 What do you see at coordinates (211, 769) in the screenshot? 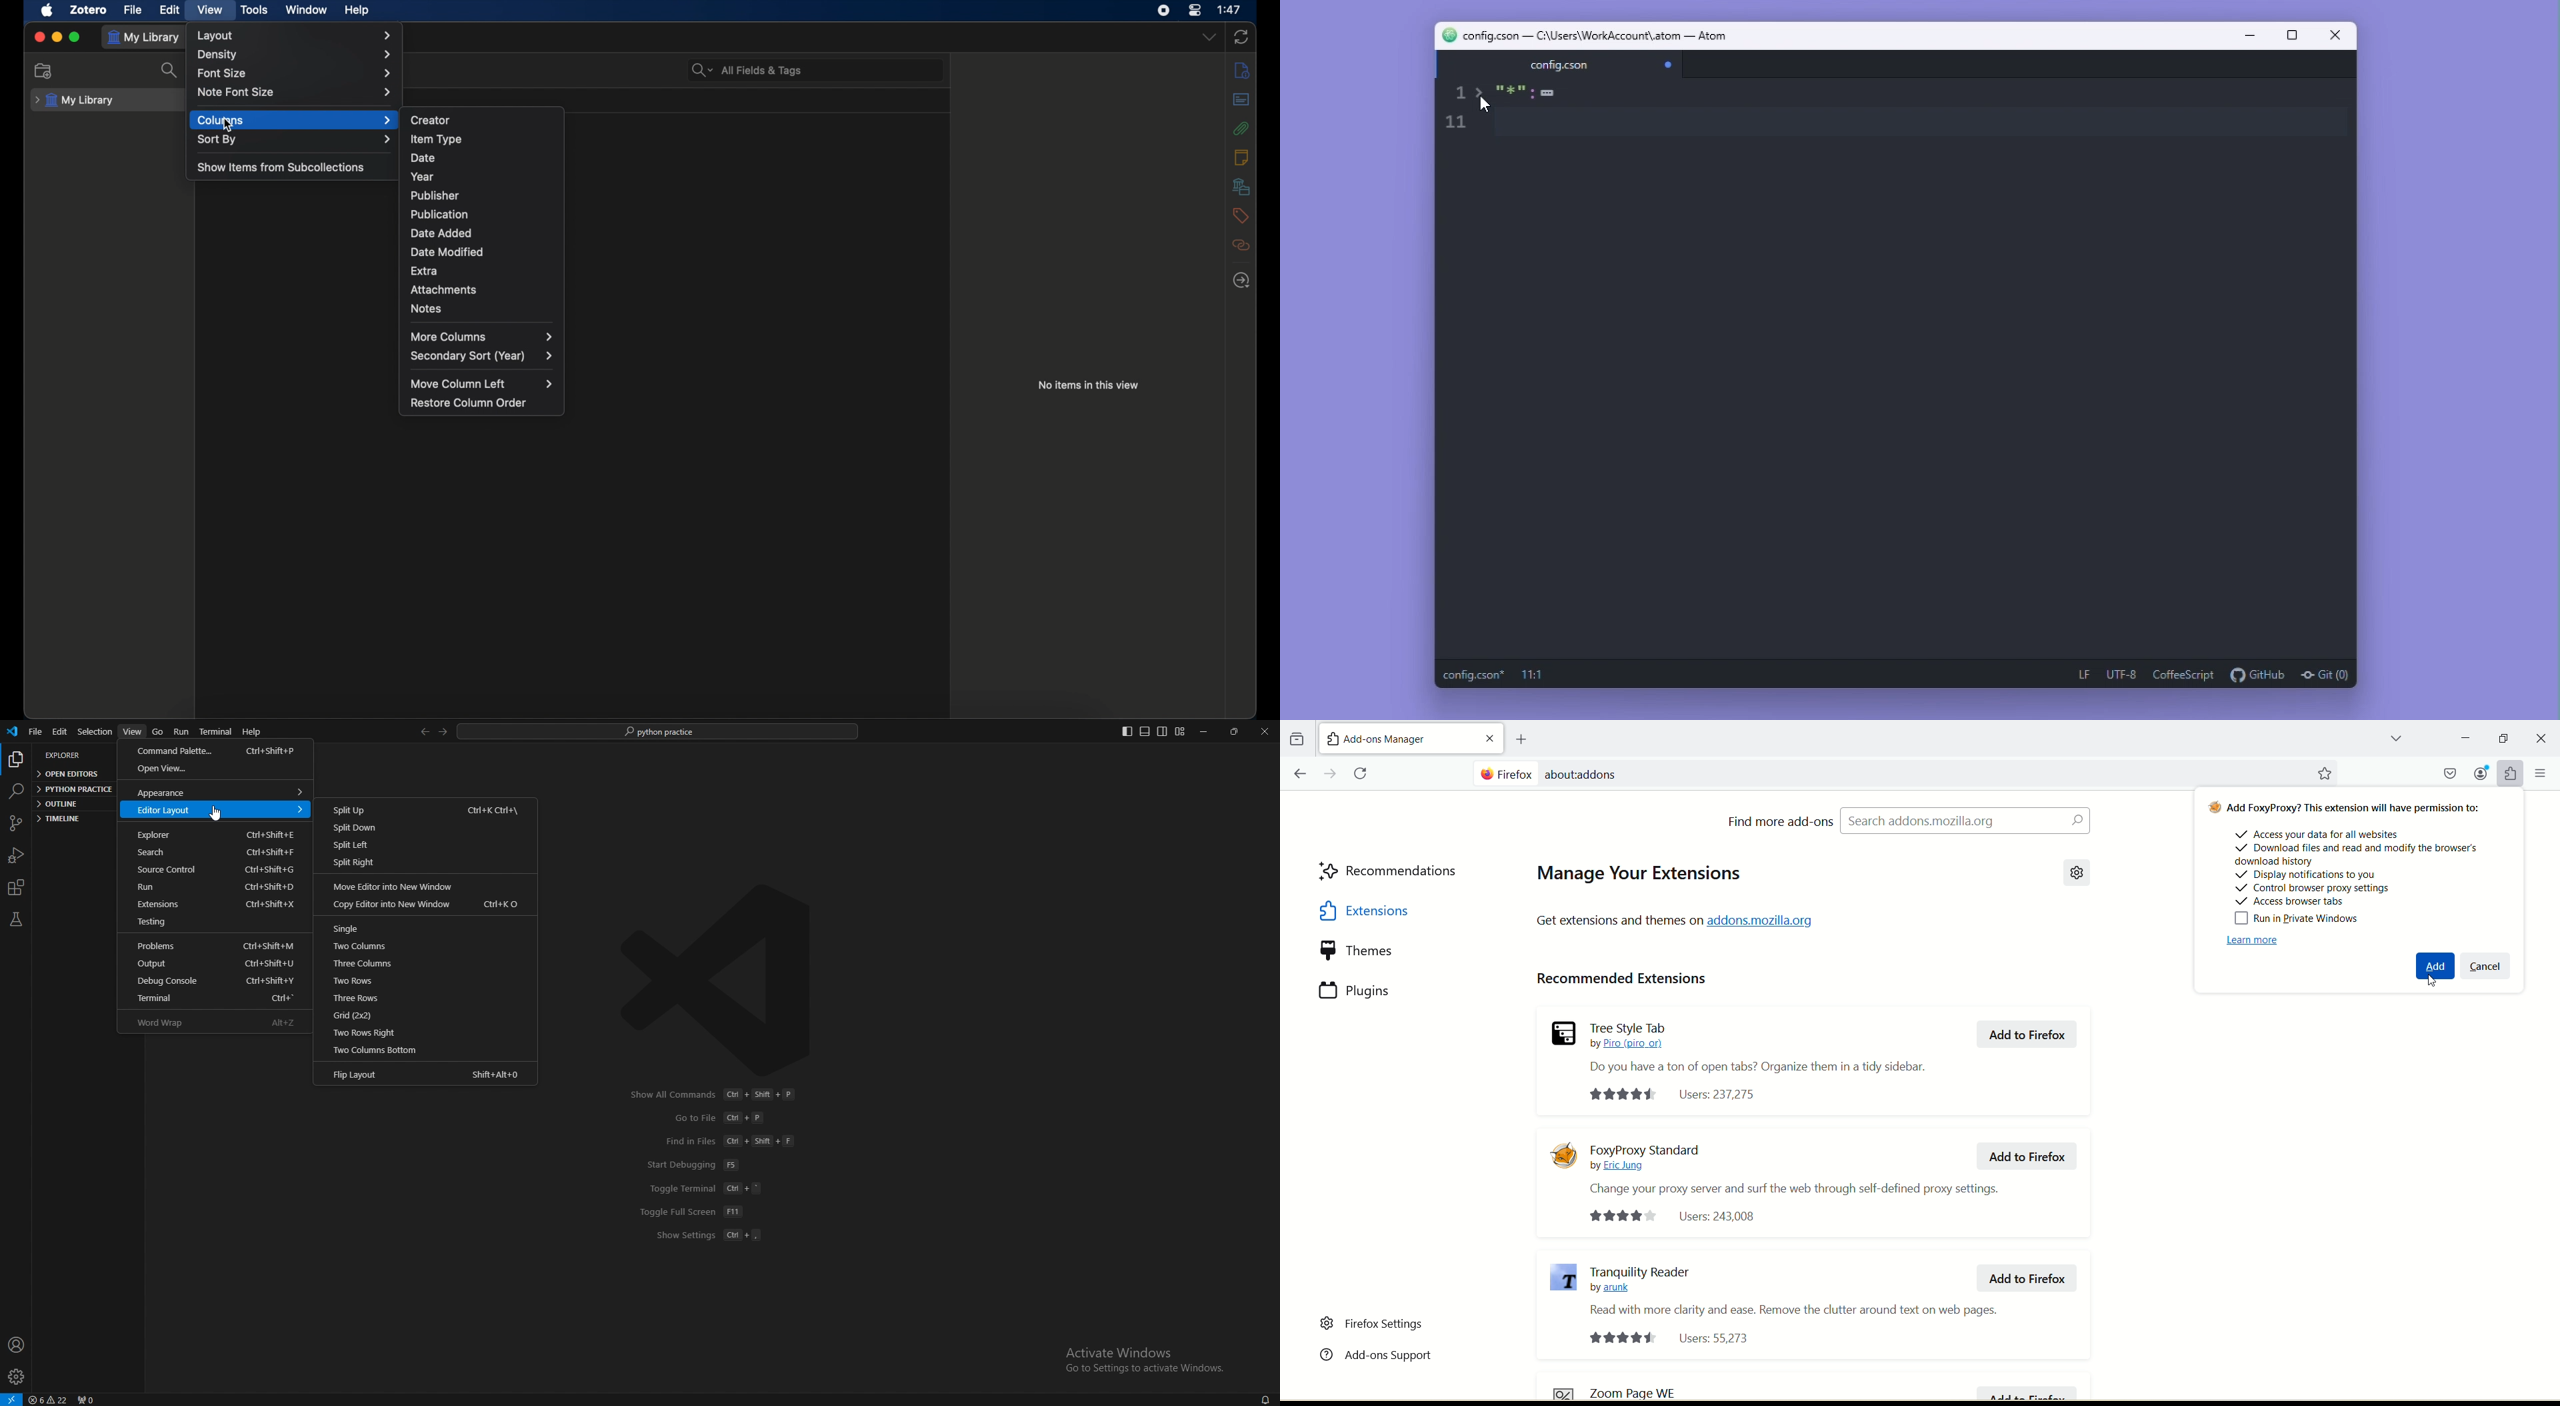
I see `open view` at bounding box center [211, 769].